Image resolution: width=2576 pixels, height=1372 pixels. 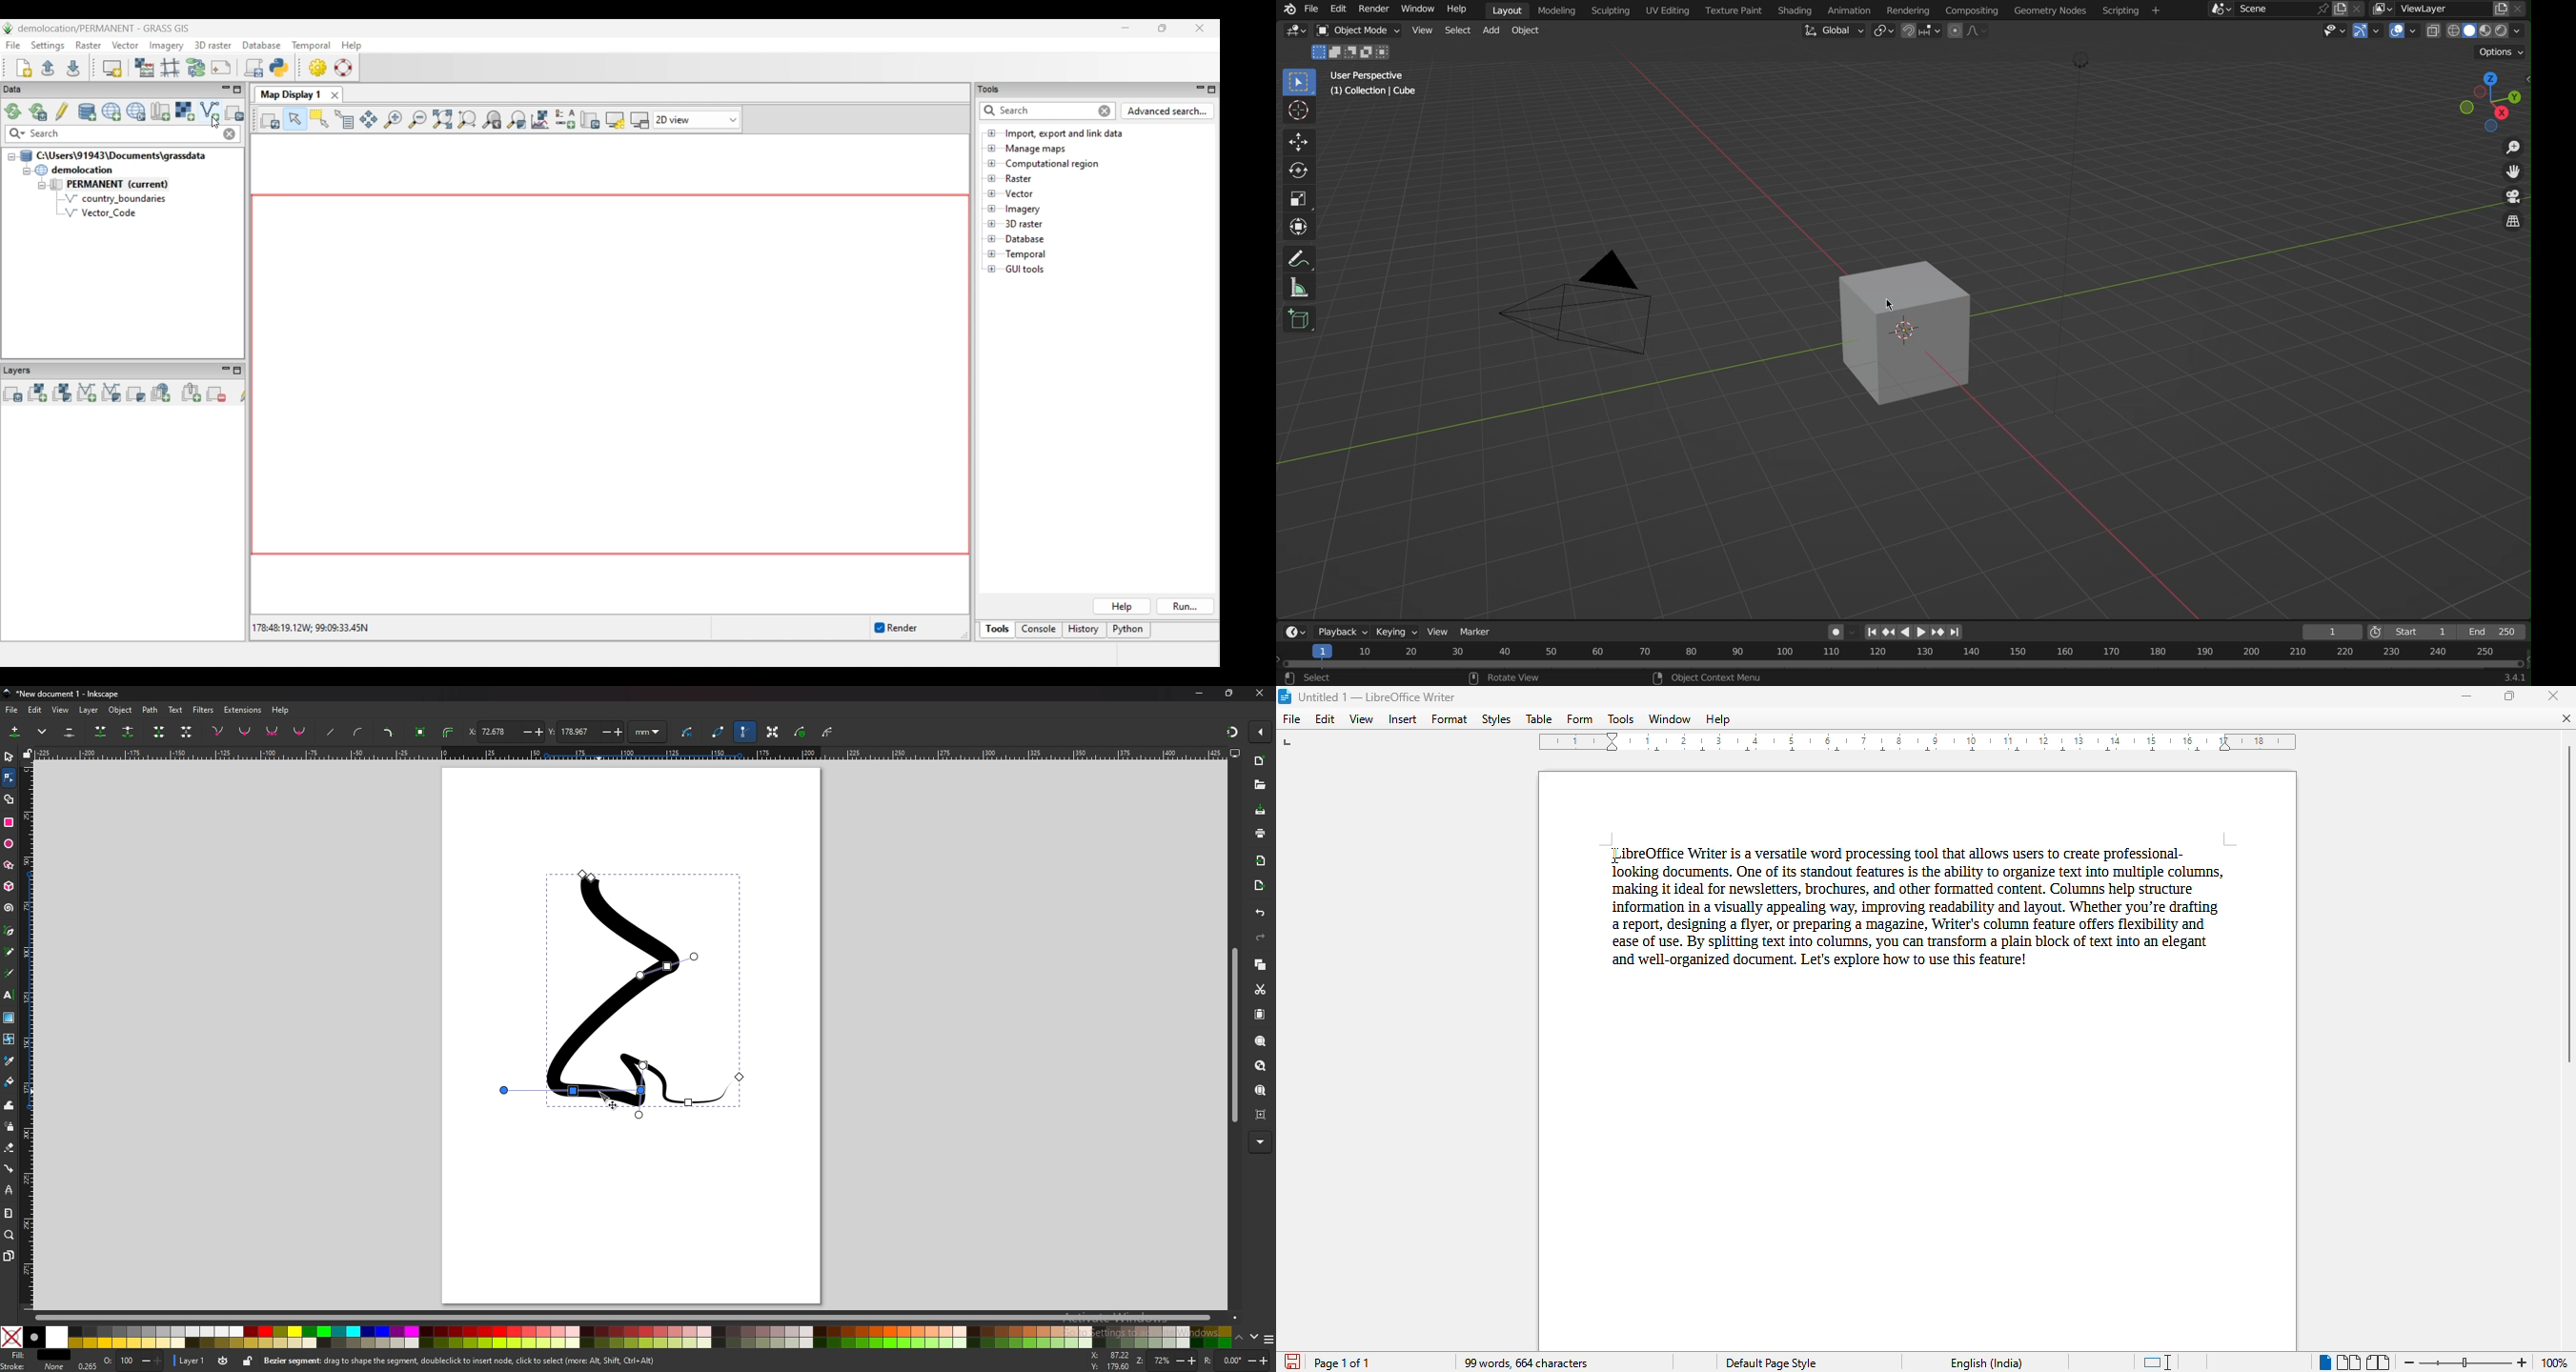 I want to click on shape builder, so click(x=10, y=799).